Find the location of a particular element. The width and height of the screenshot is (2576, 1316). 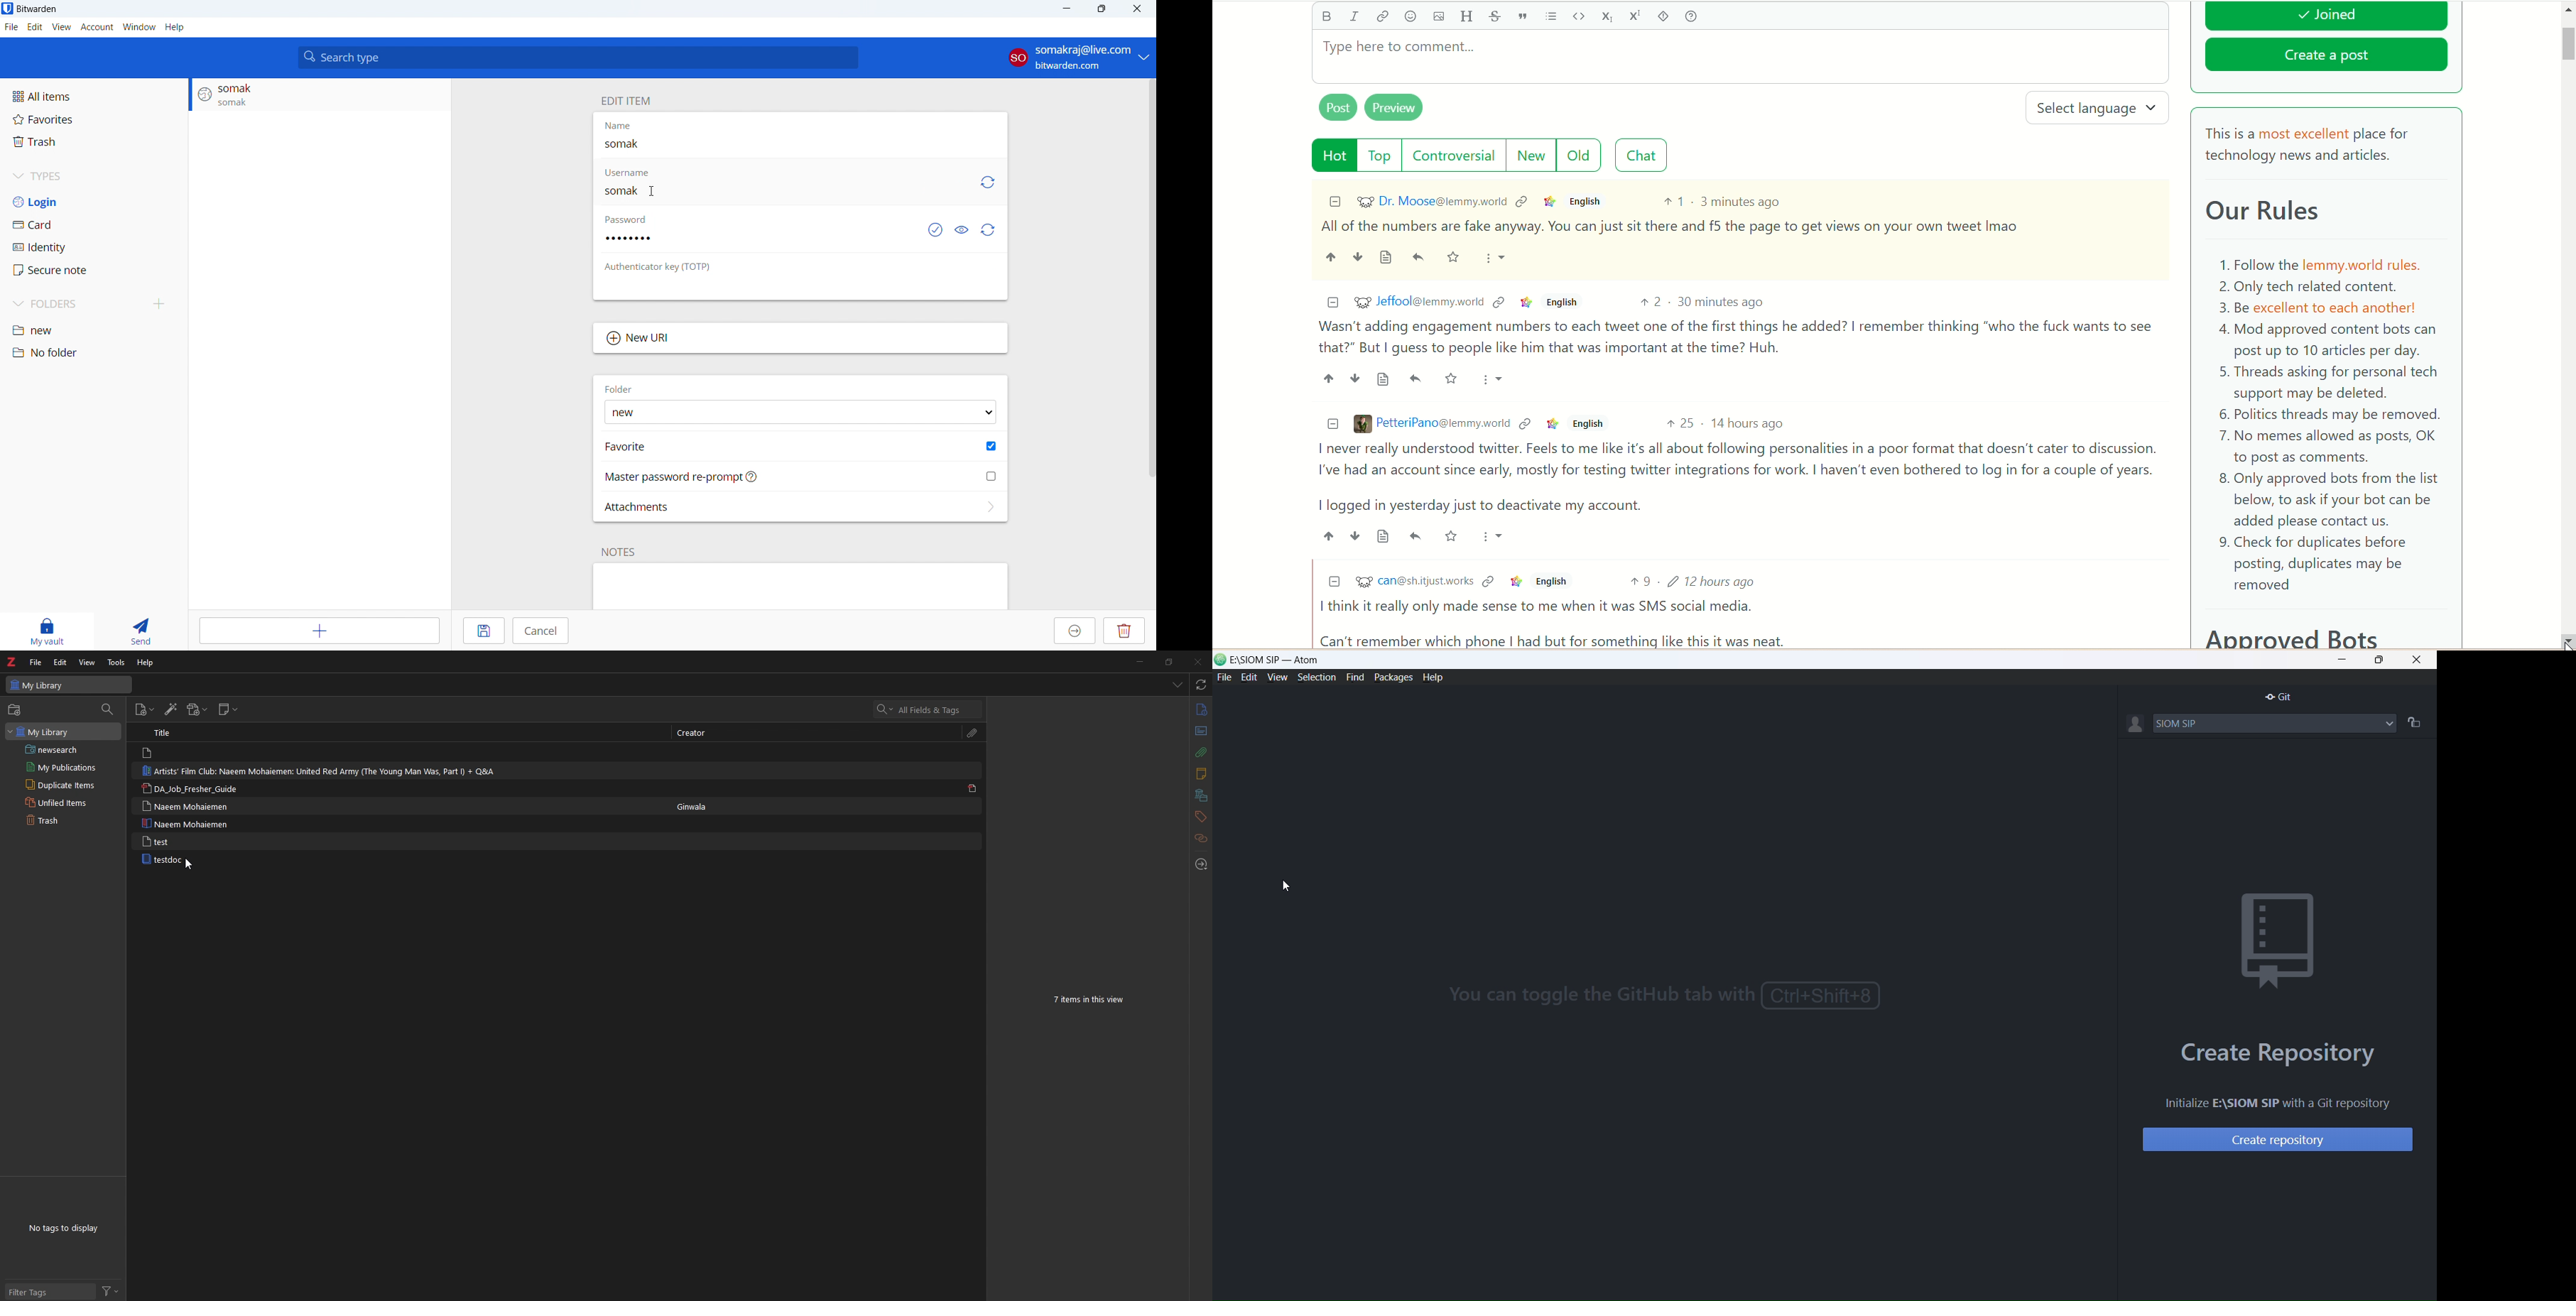

code is located at coordinates (1578, 16).